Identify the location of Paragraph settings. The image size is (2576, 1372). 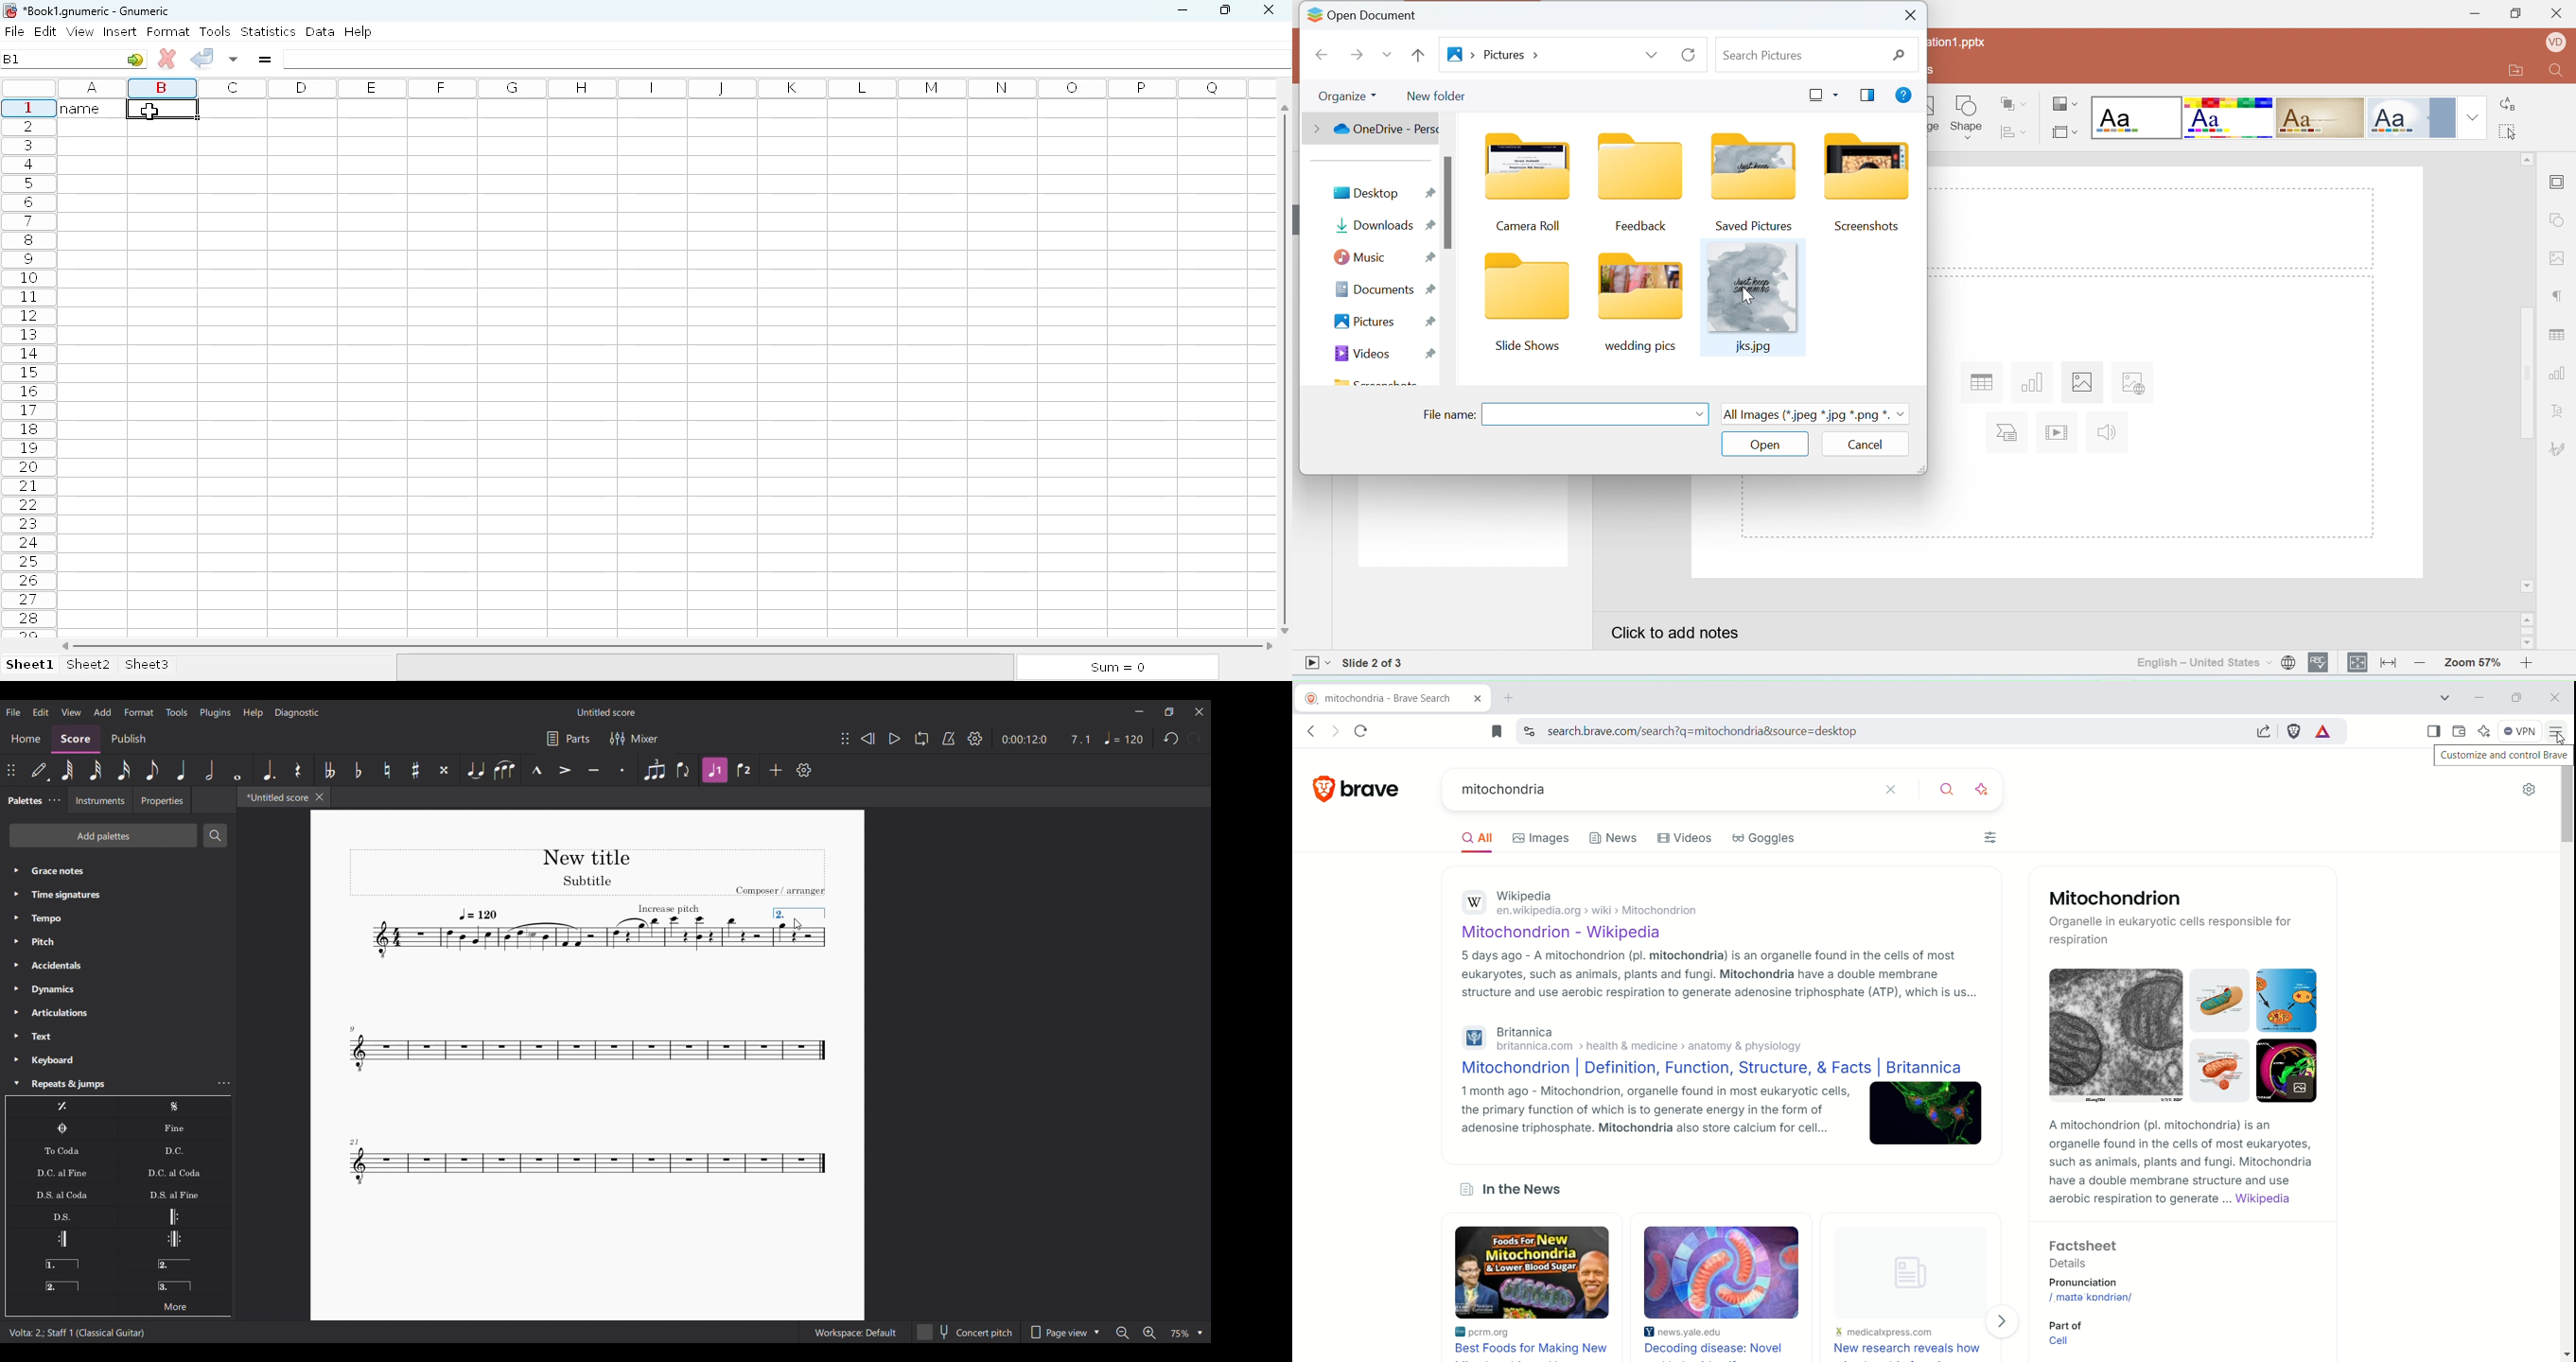
(2560, 298).